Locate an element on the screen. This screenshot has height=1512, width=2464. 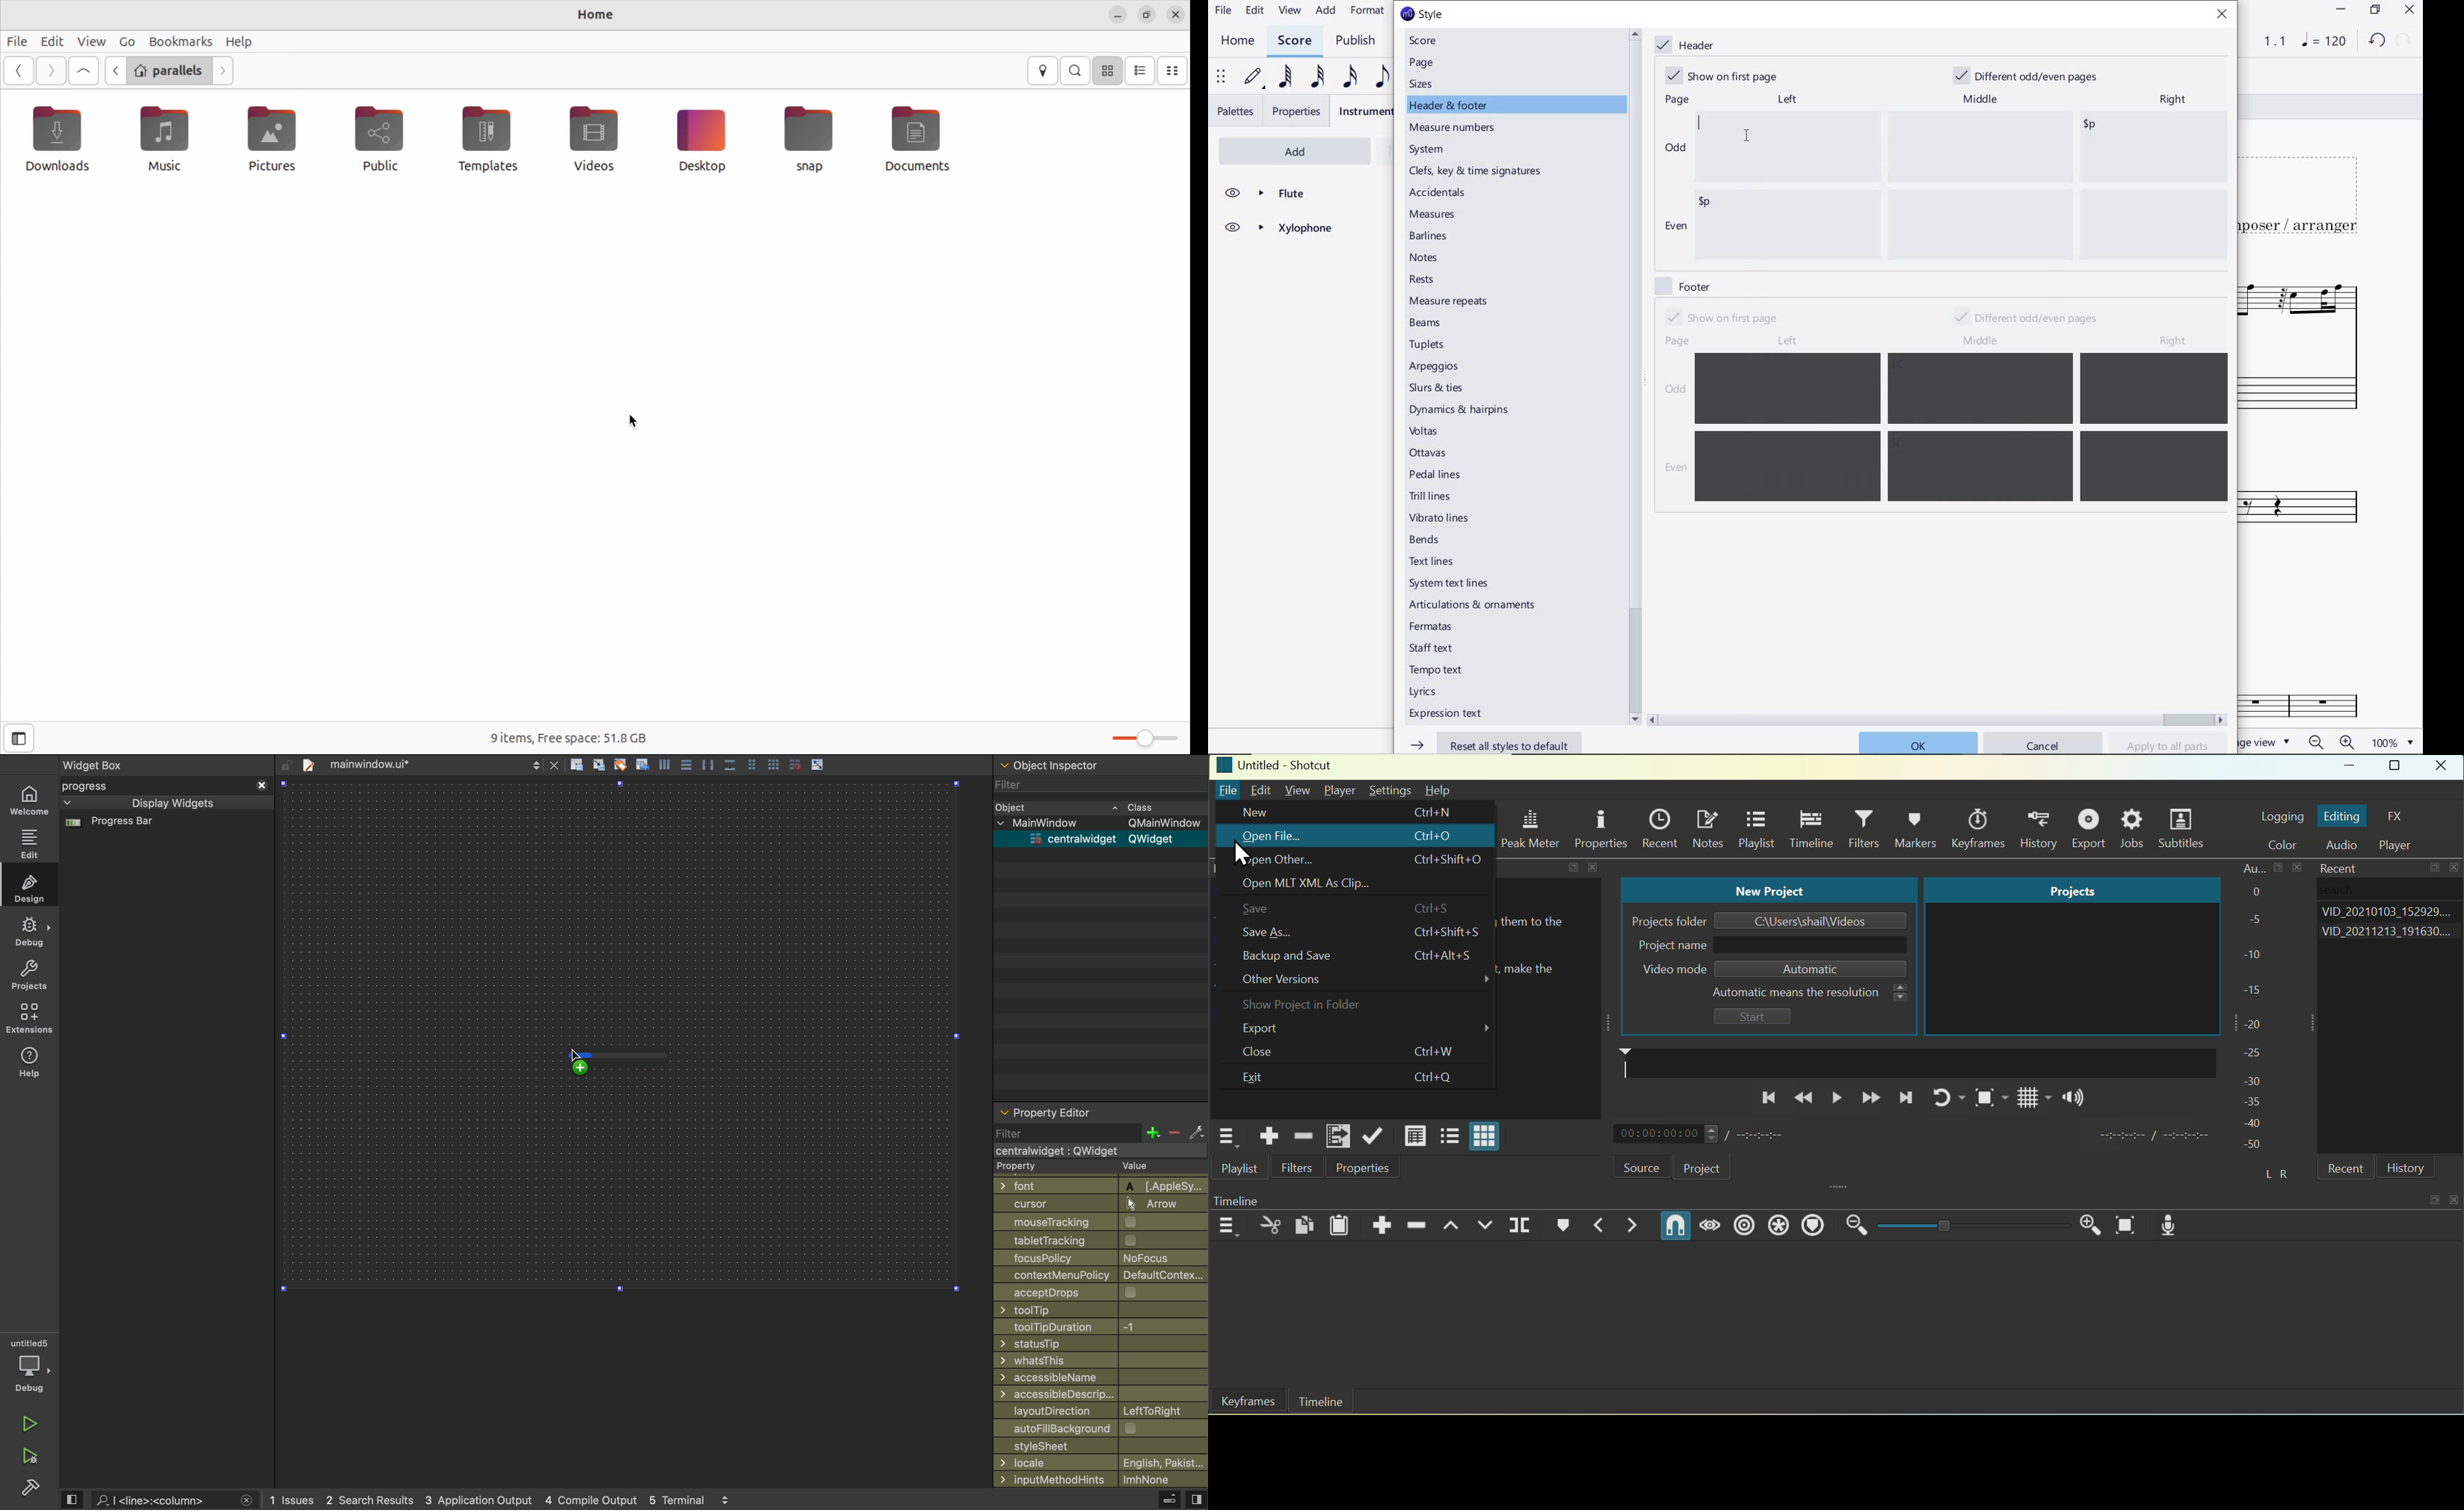
tuplets is located at coordinates (1429, 345).